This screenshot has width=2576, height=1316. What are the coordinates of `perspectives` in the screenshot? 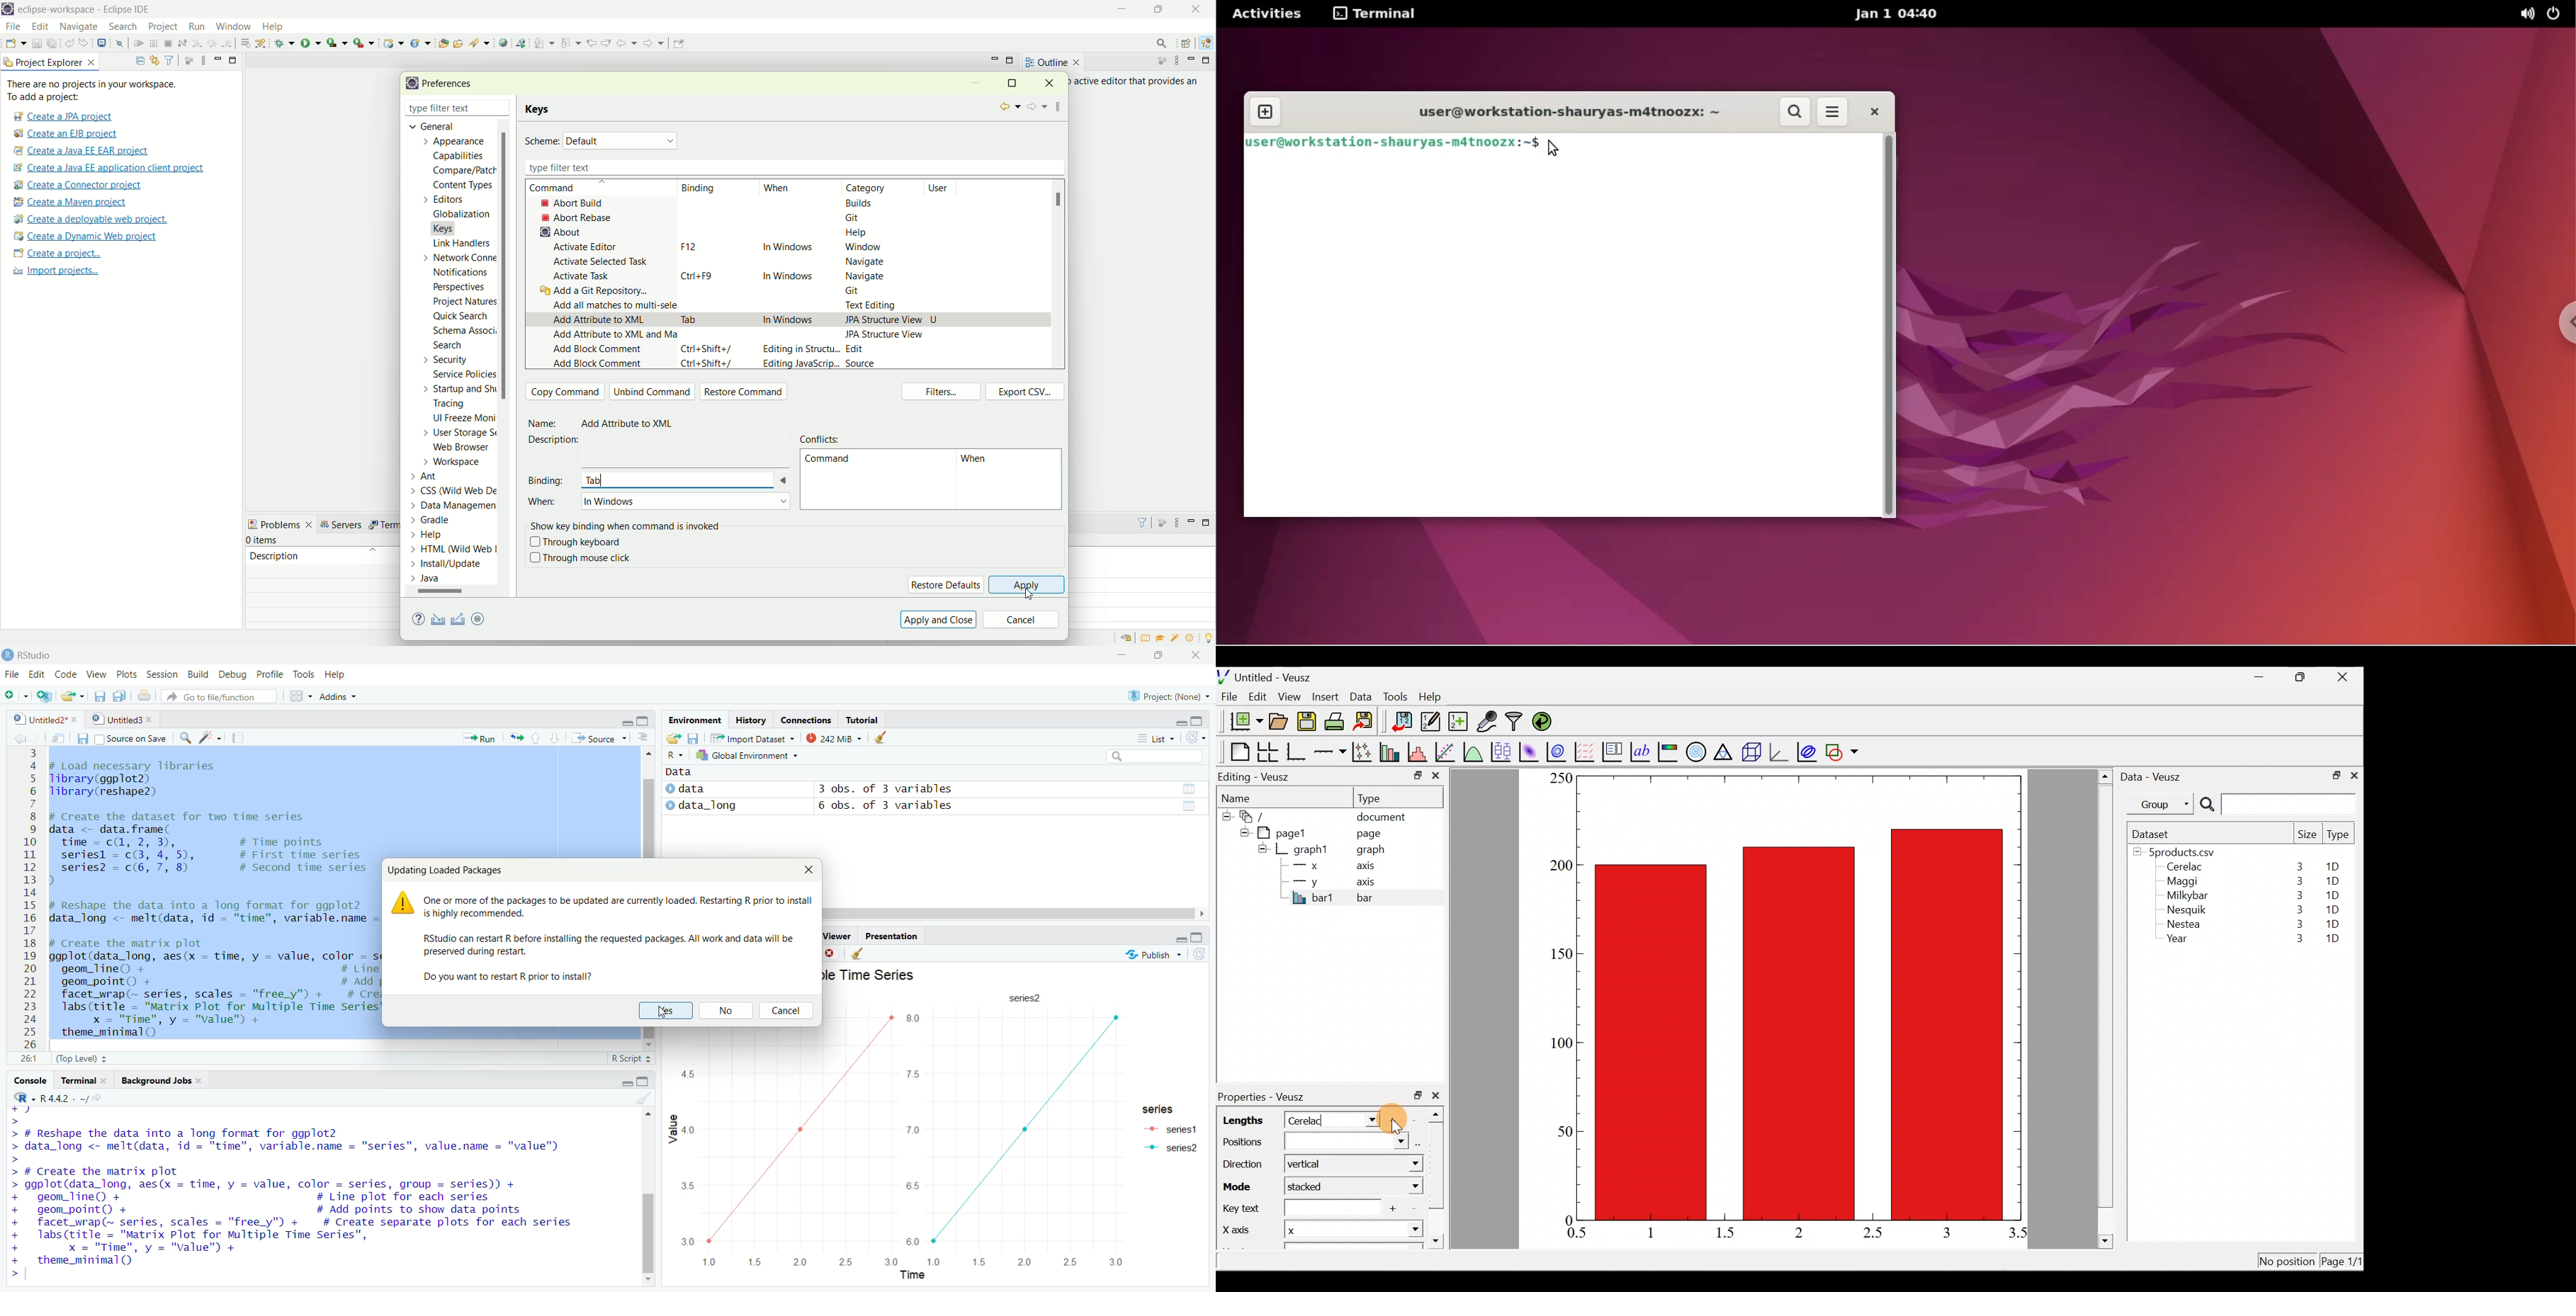 It's located at (457, 287).